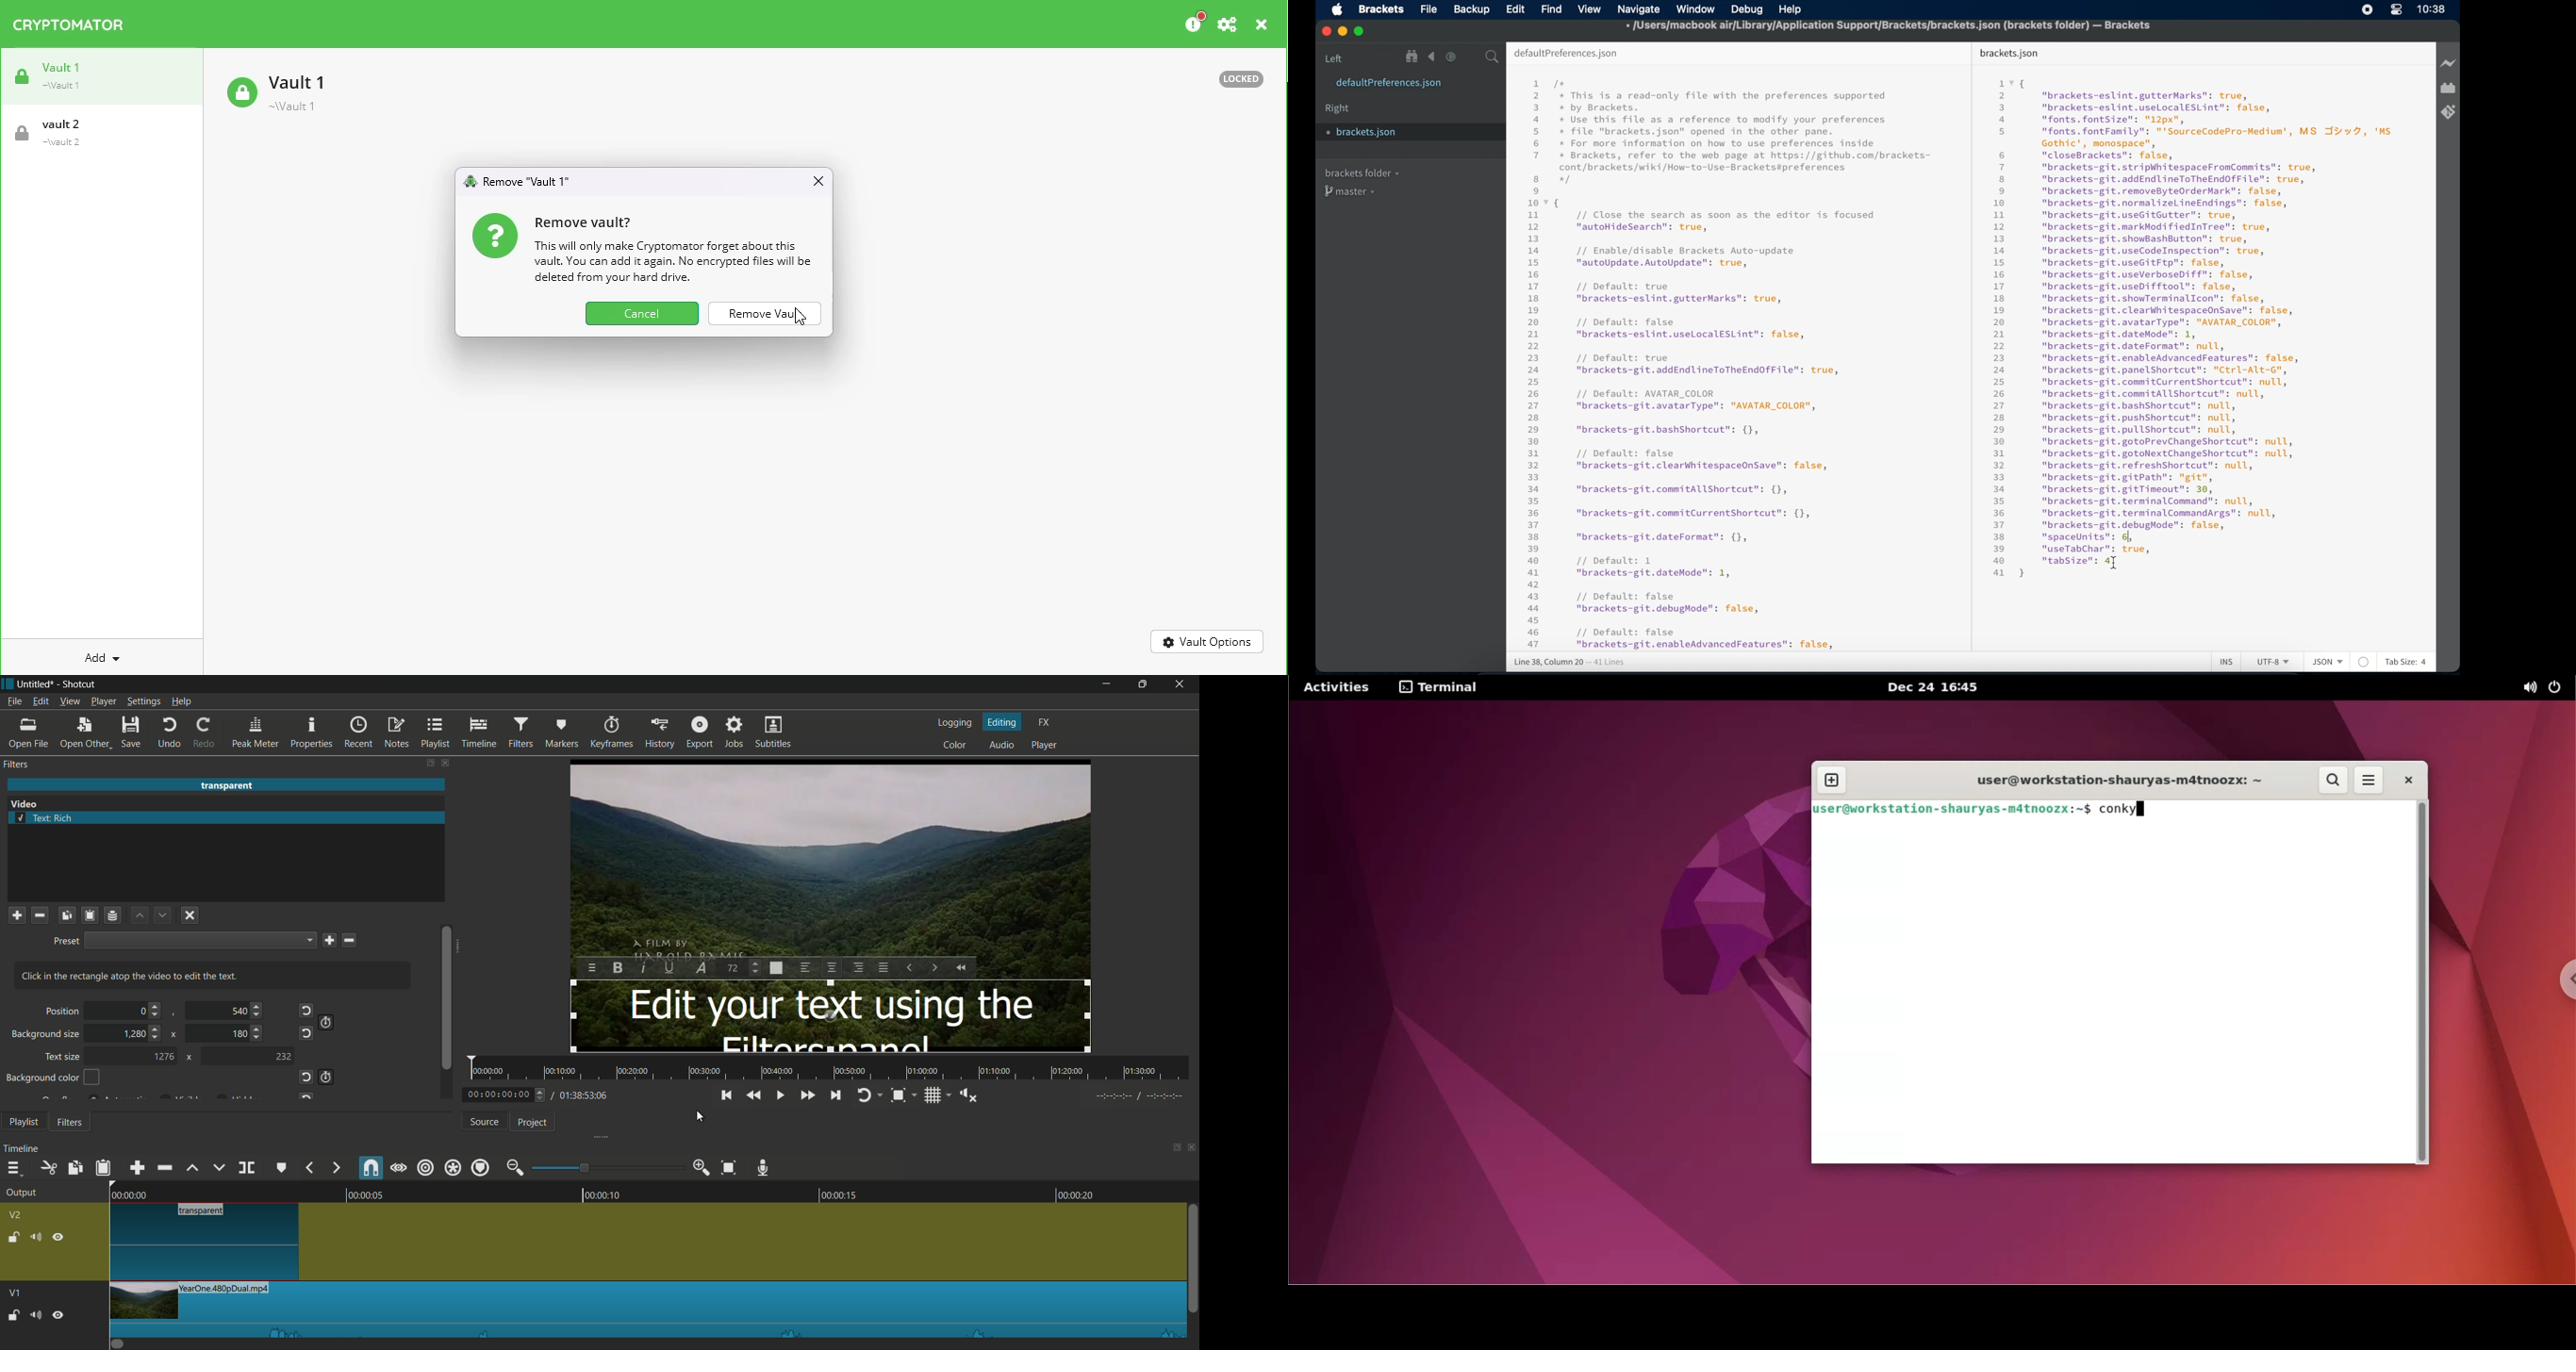 Image resolution: width=2576 pixels, height=1372 pixels. What do you see at coordinates (1969, 345) in the screenshot?
I see `divider` at bounding box center [1969, 345].